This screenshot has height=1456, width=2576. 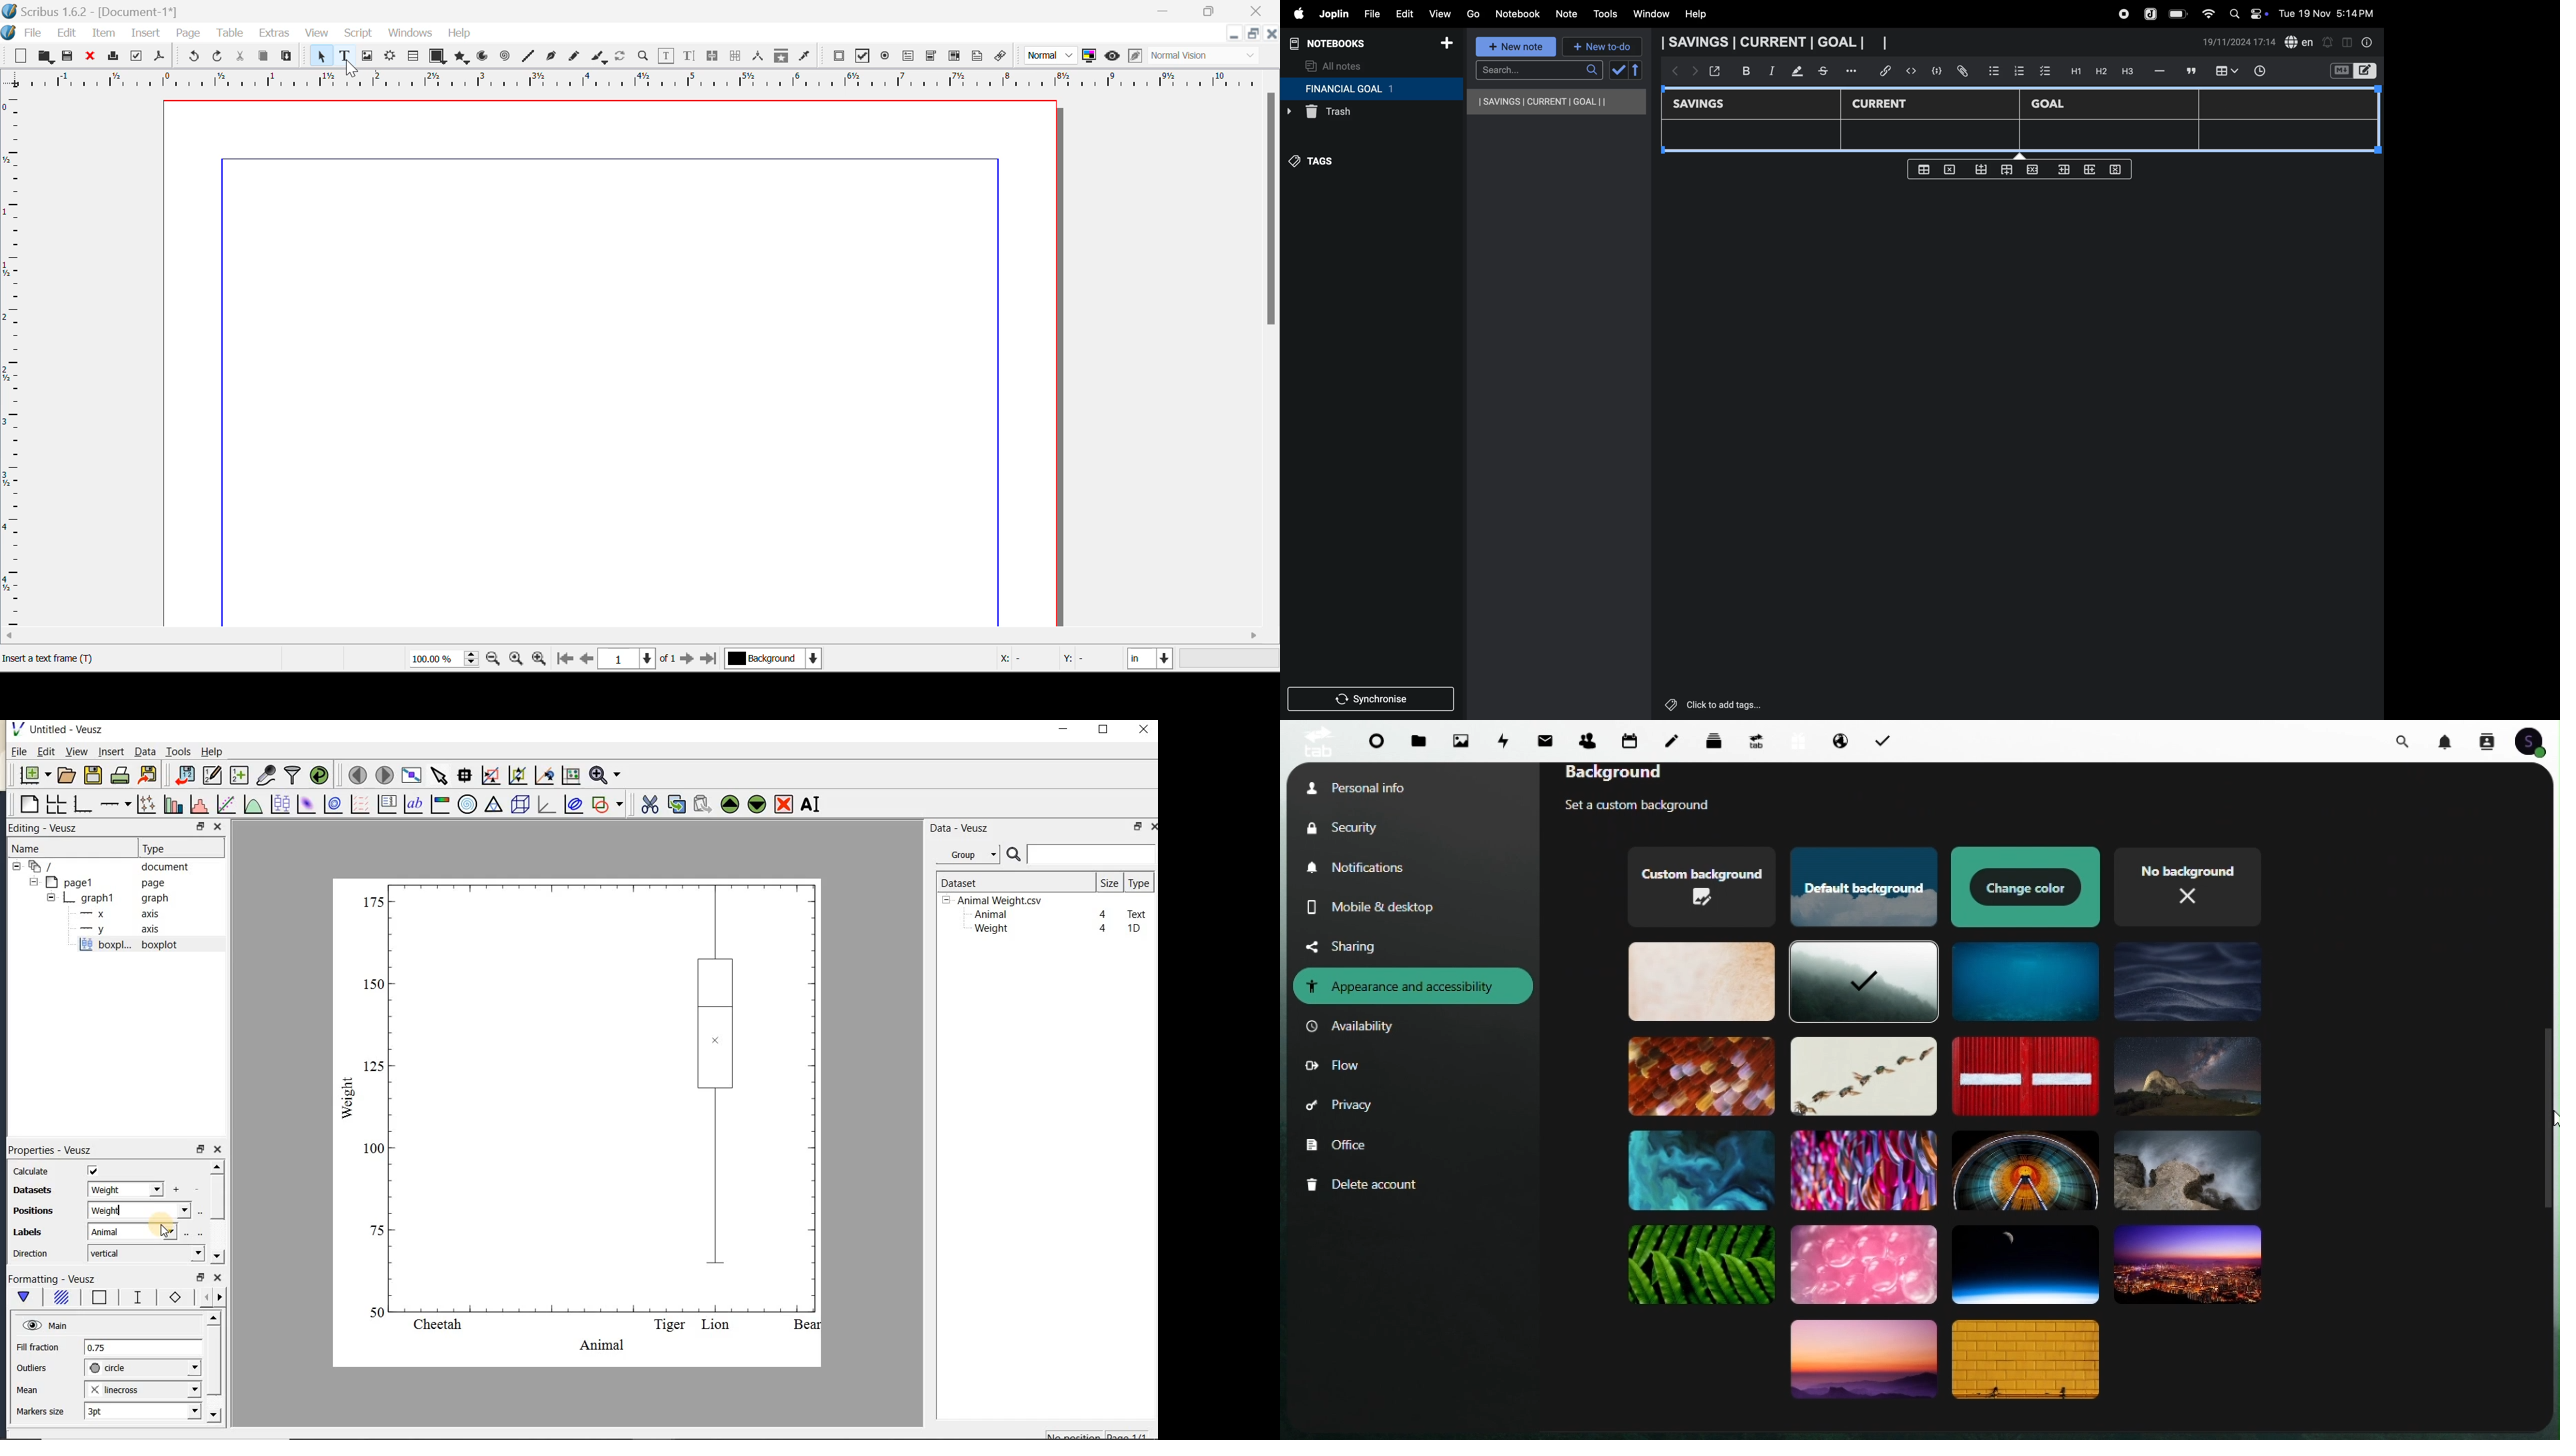 I want to click on Pdf Listbox, so click(x=953, y=56).